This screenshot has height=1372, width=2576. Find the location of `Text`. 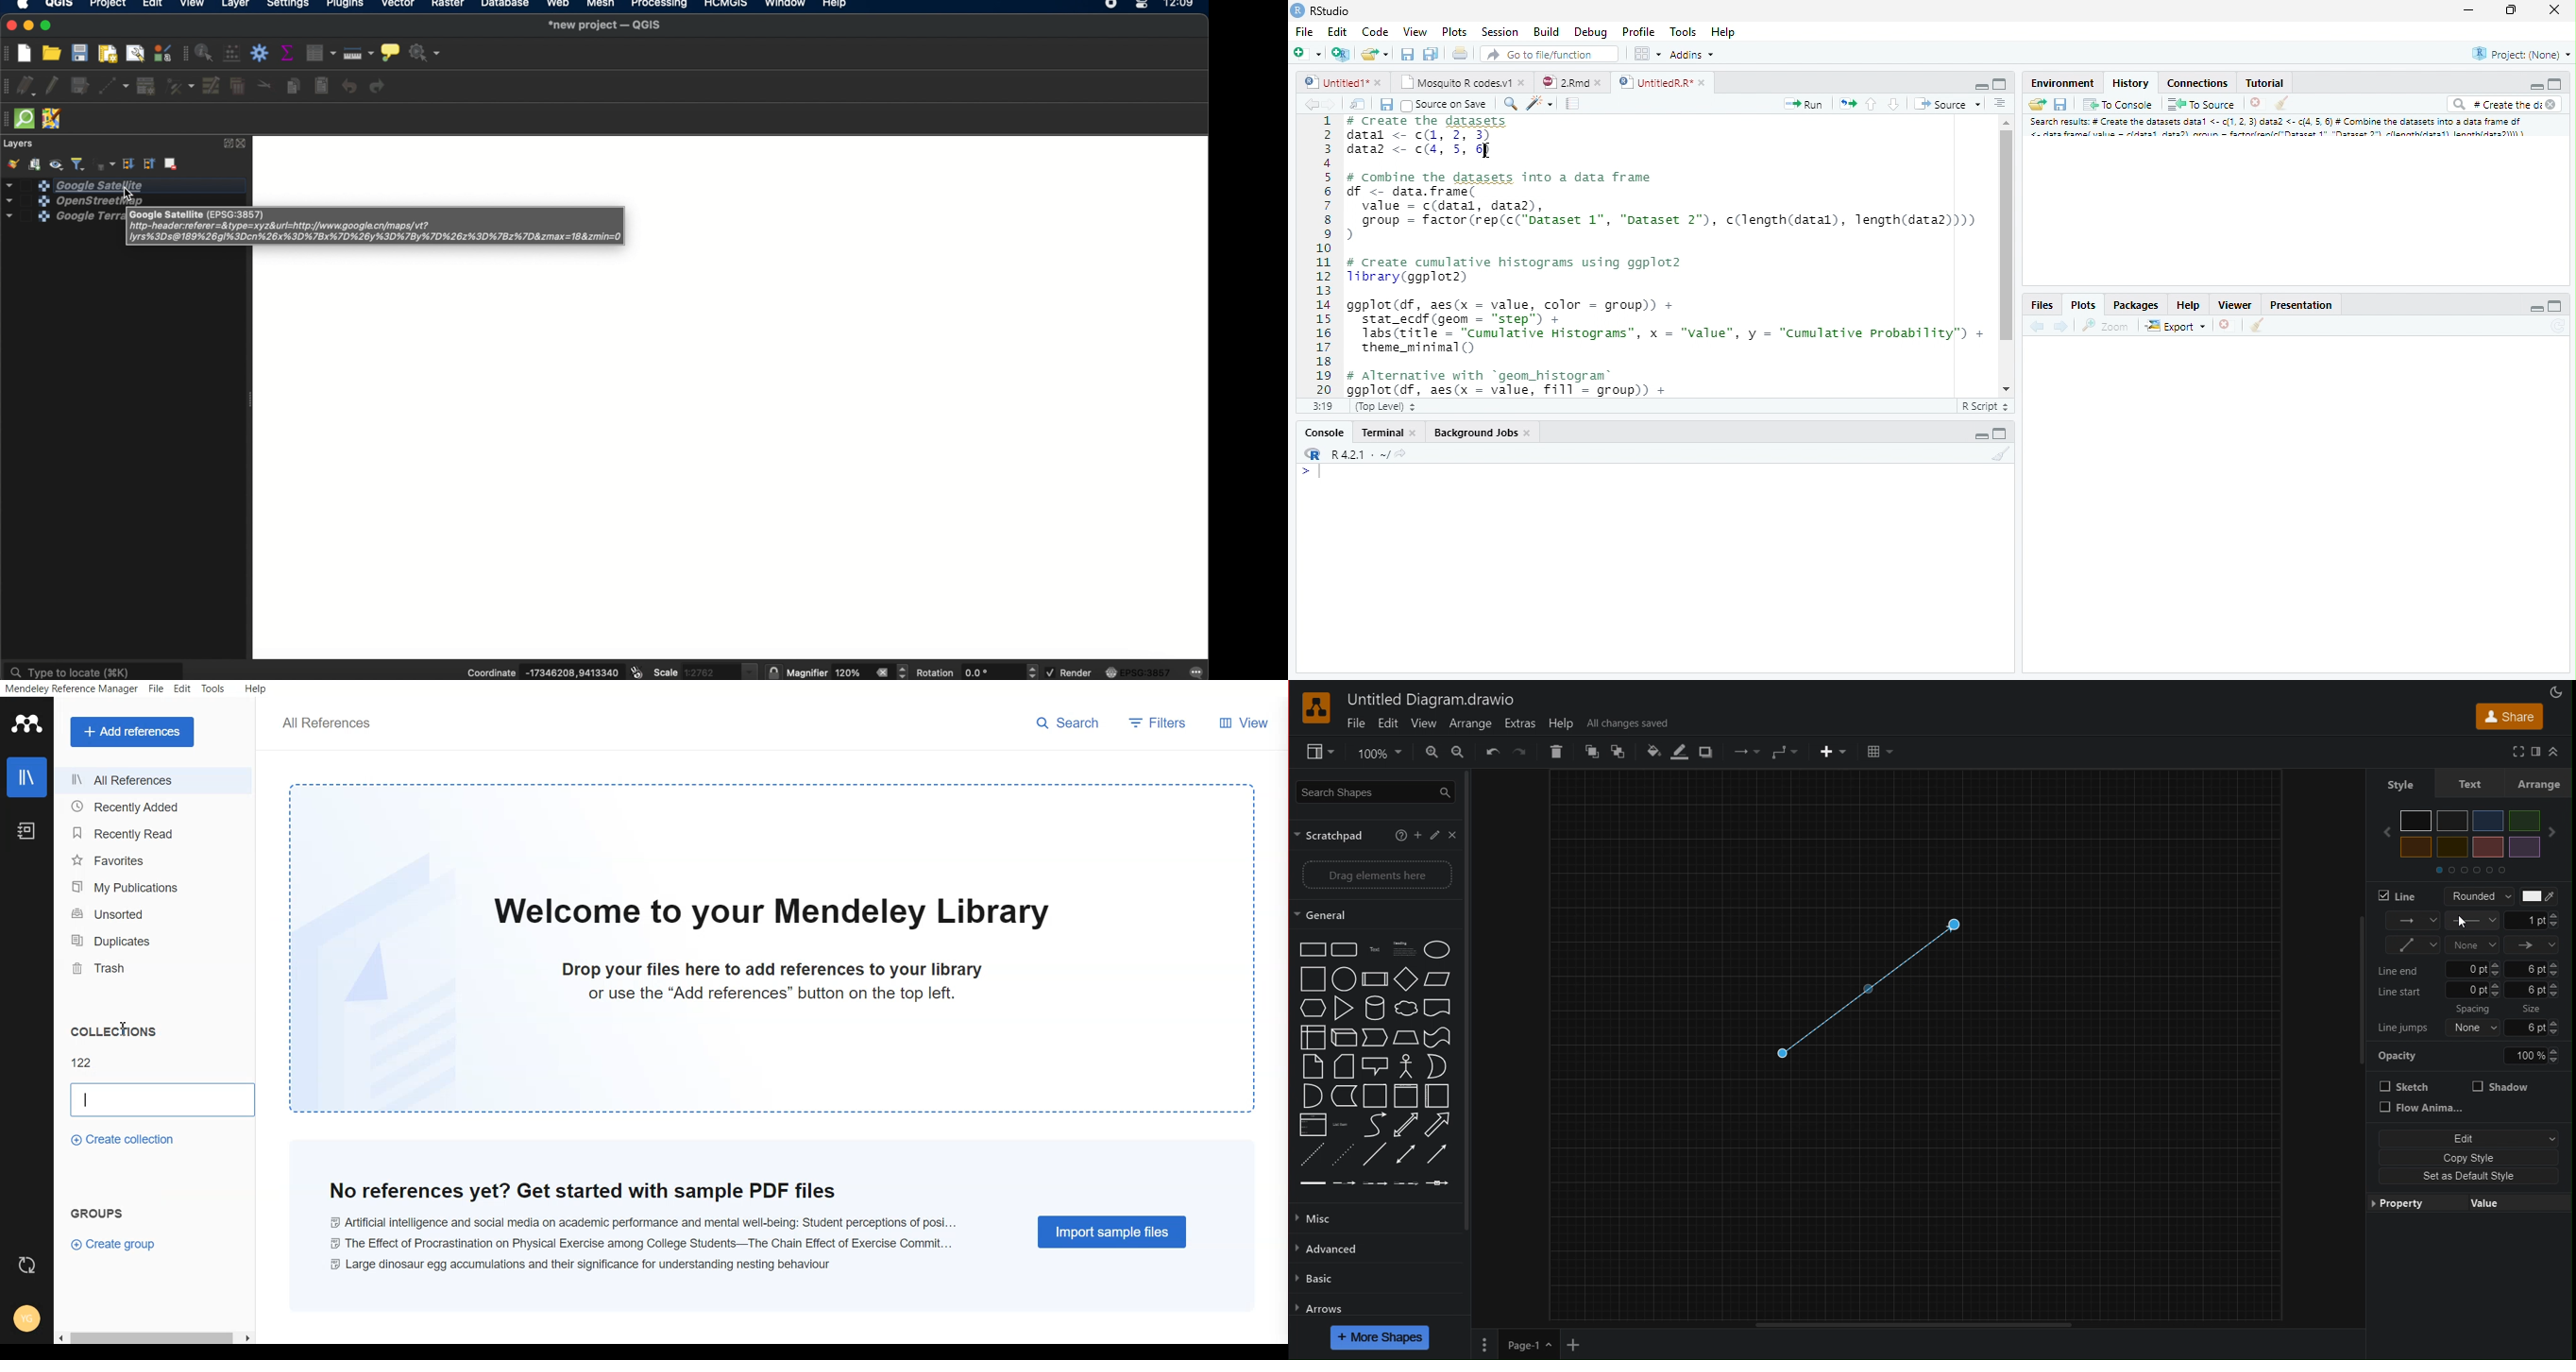

Text is located at coordinates (2469, 784).